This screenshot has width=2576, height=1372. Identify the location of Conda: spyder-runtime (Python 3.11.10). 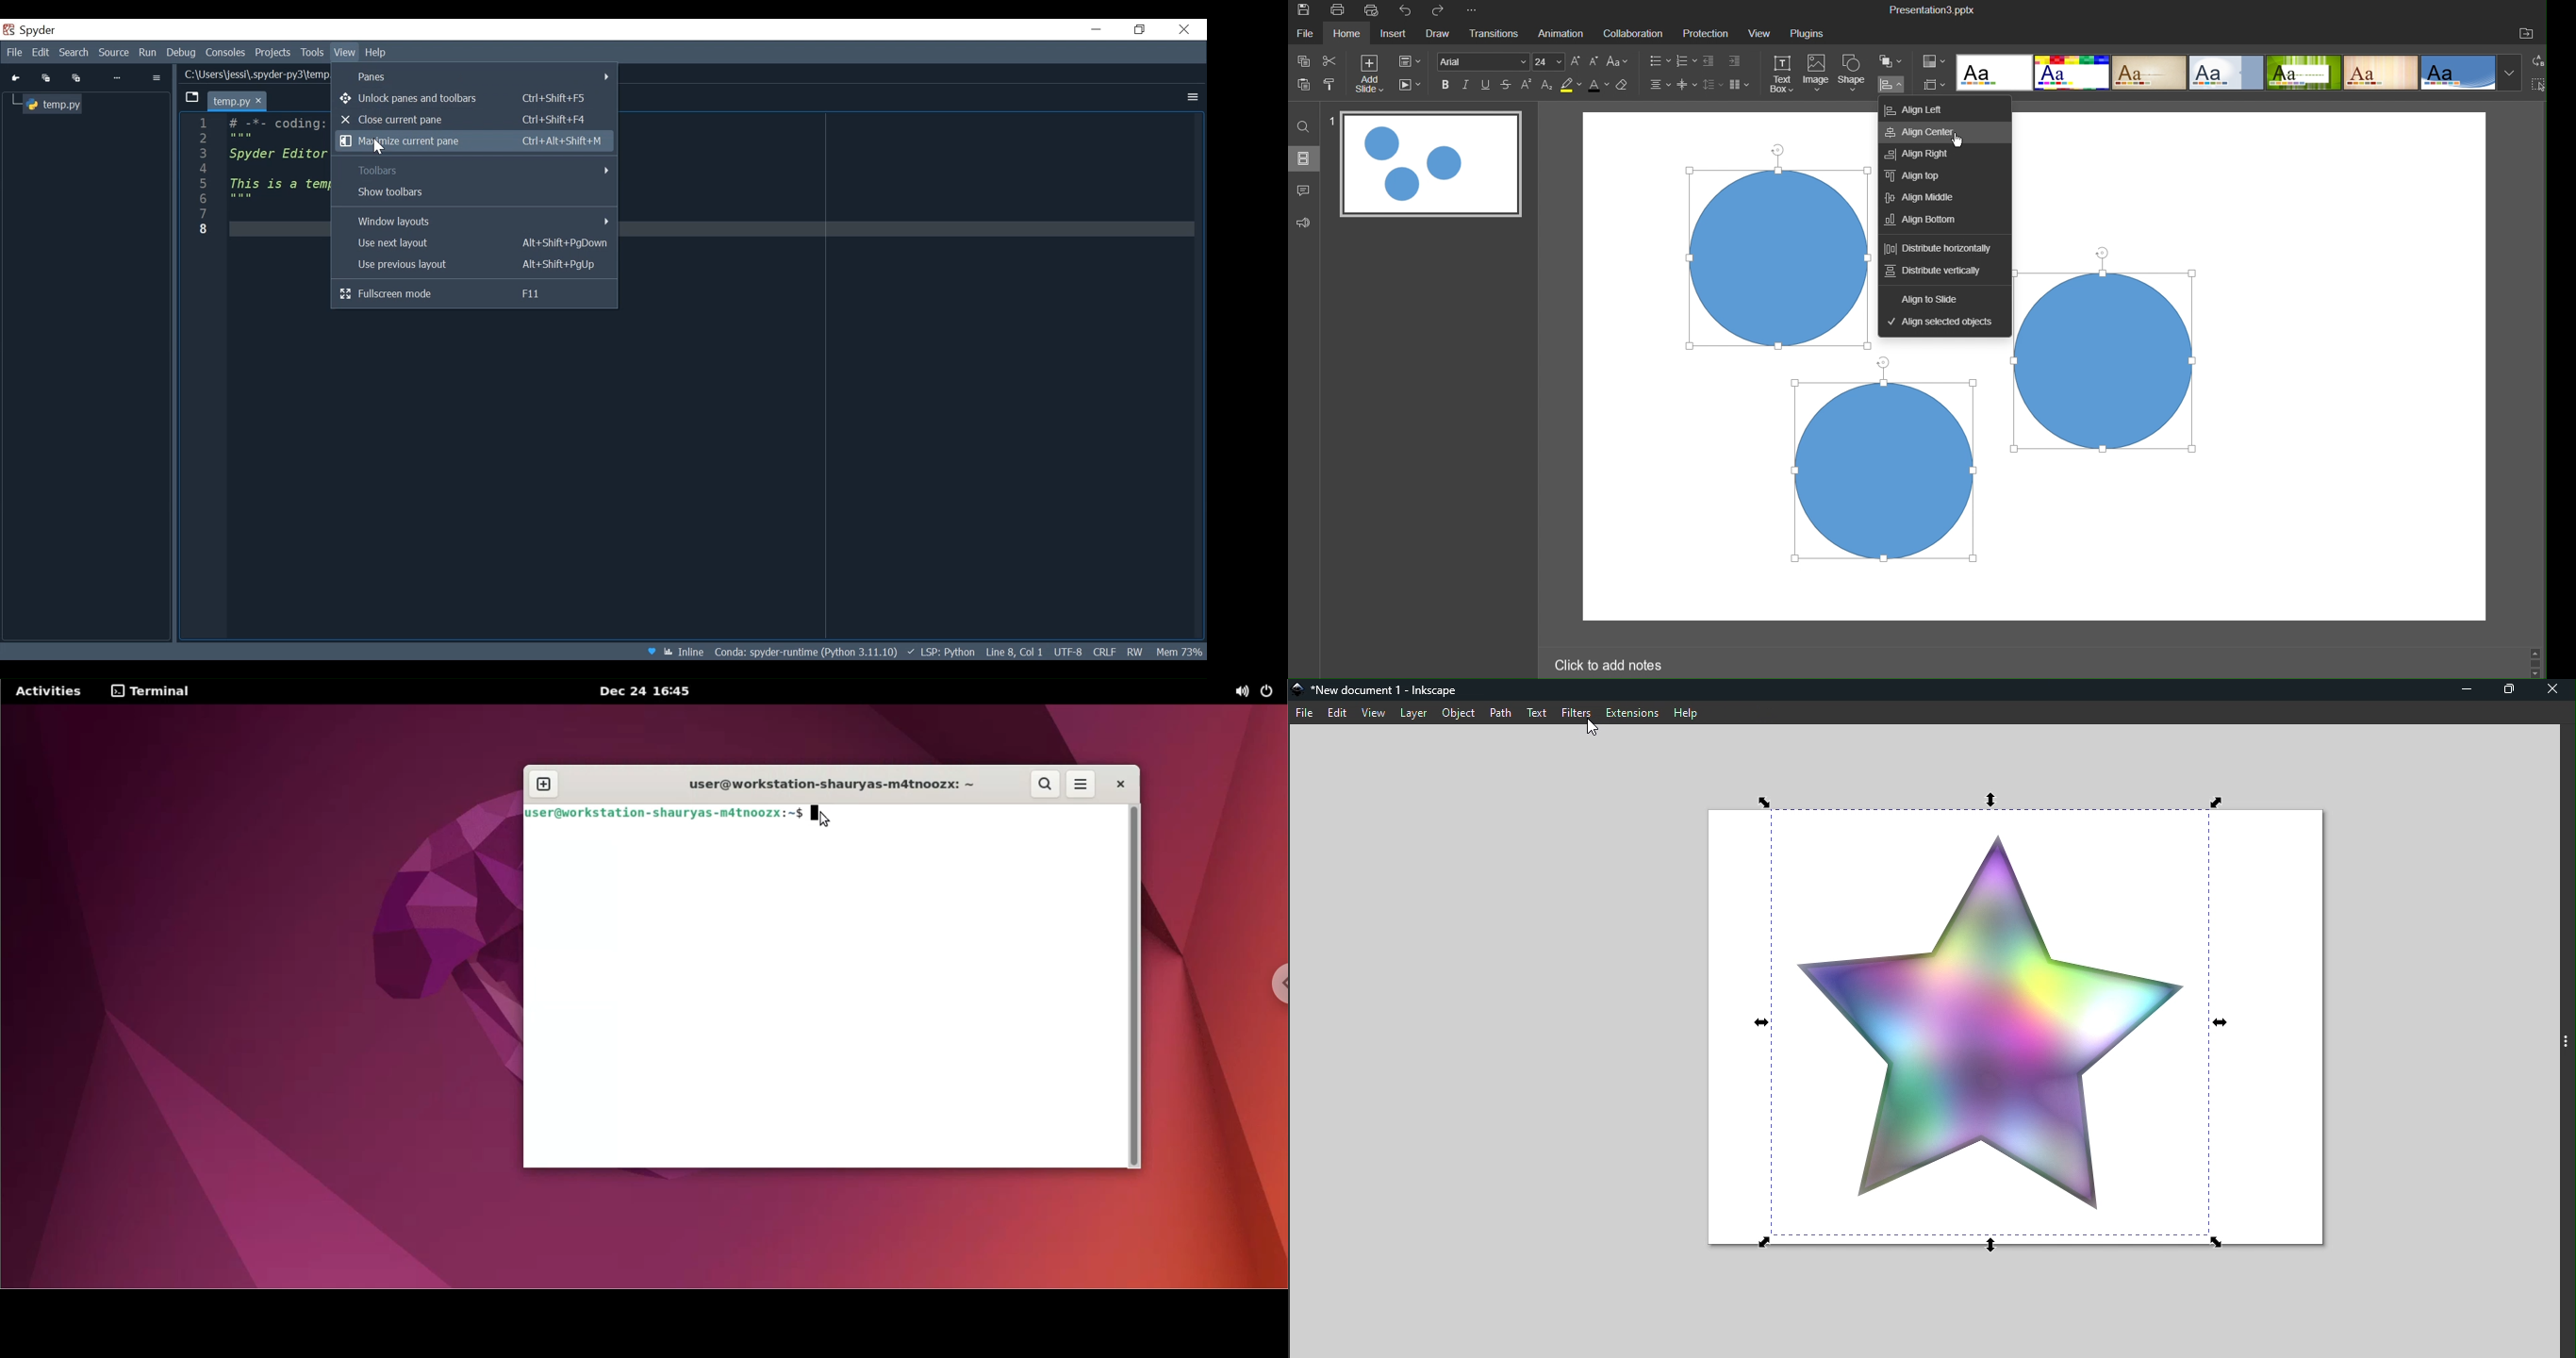
(805, 651).